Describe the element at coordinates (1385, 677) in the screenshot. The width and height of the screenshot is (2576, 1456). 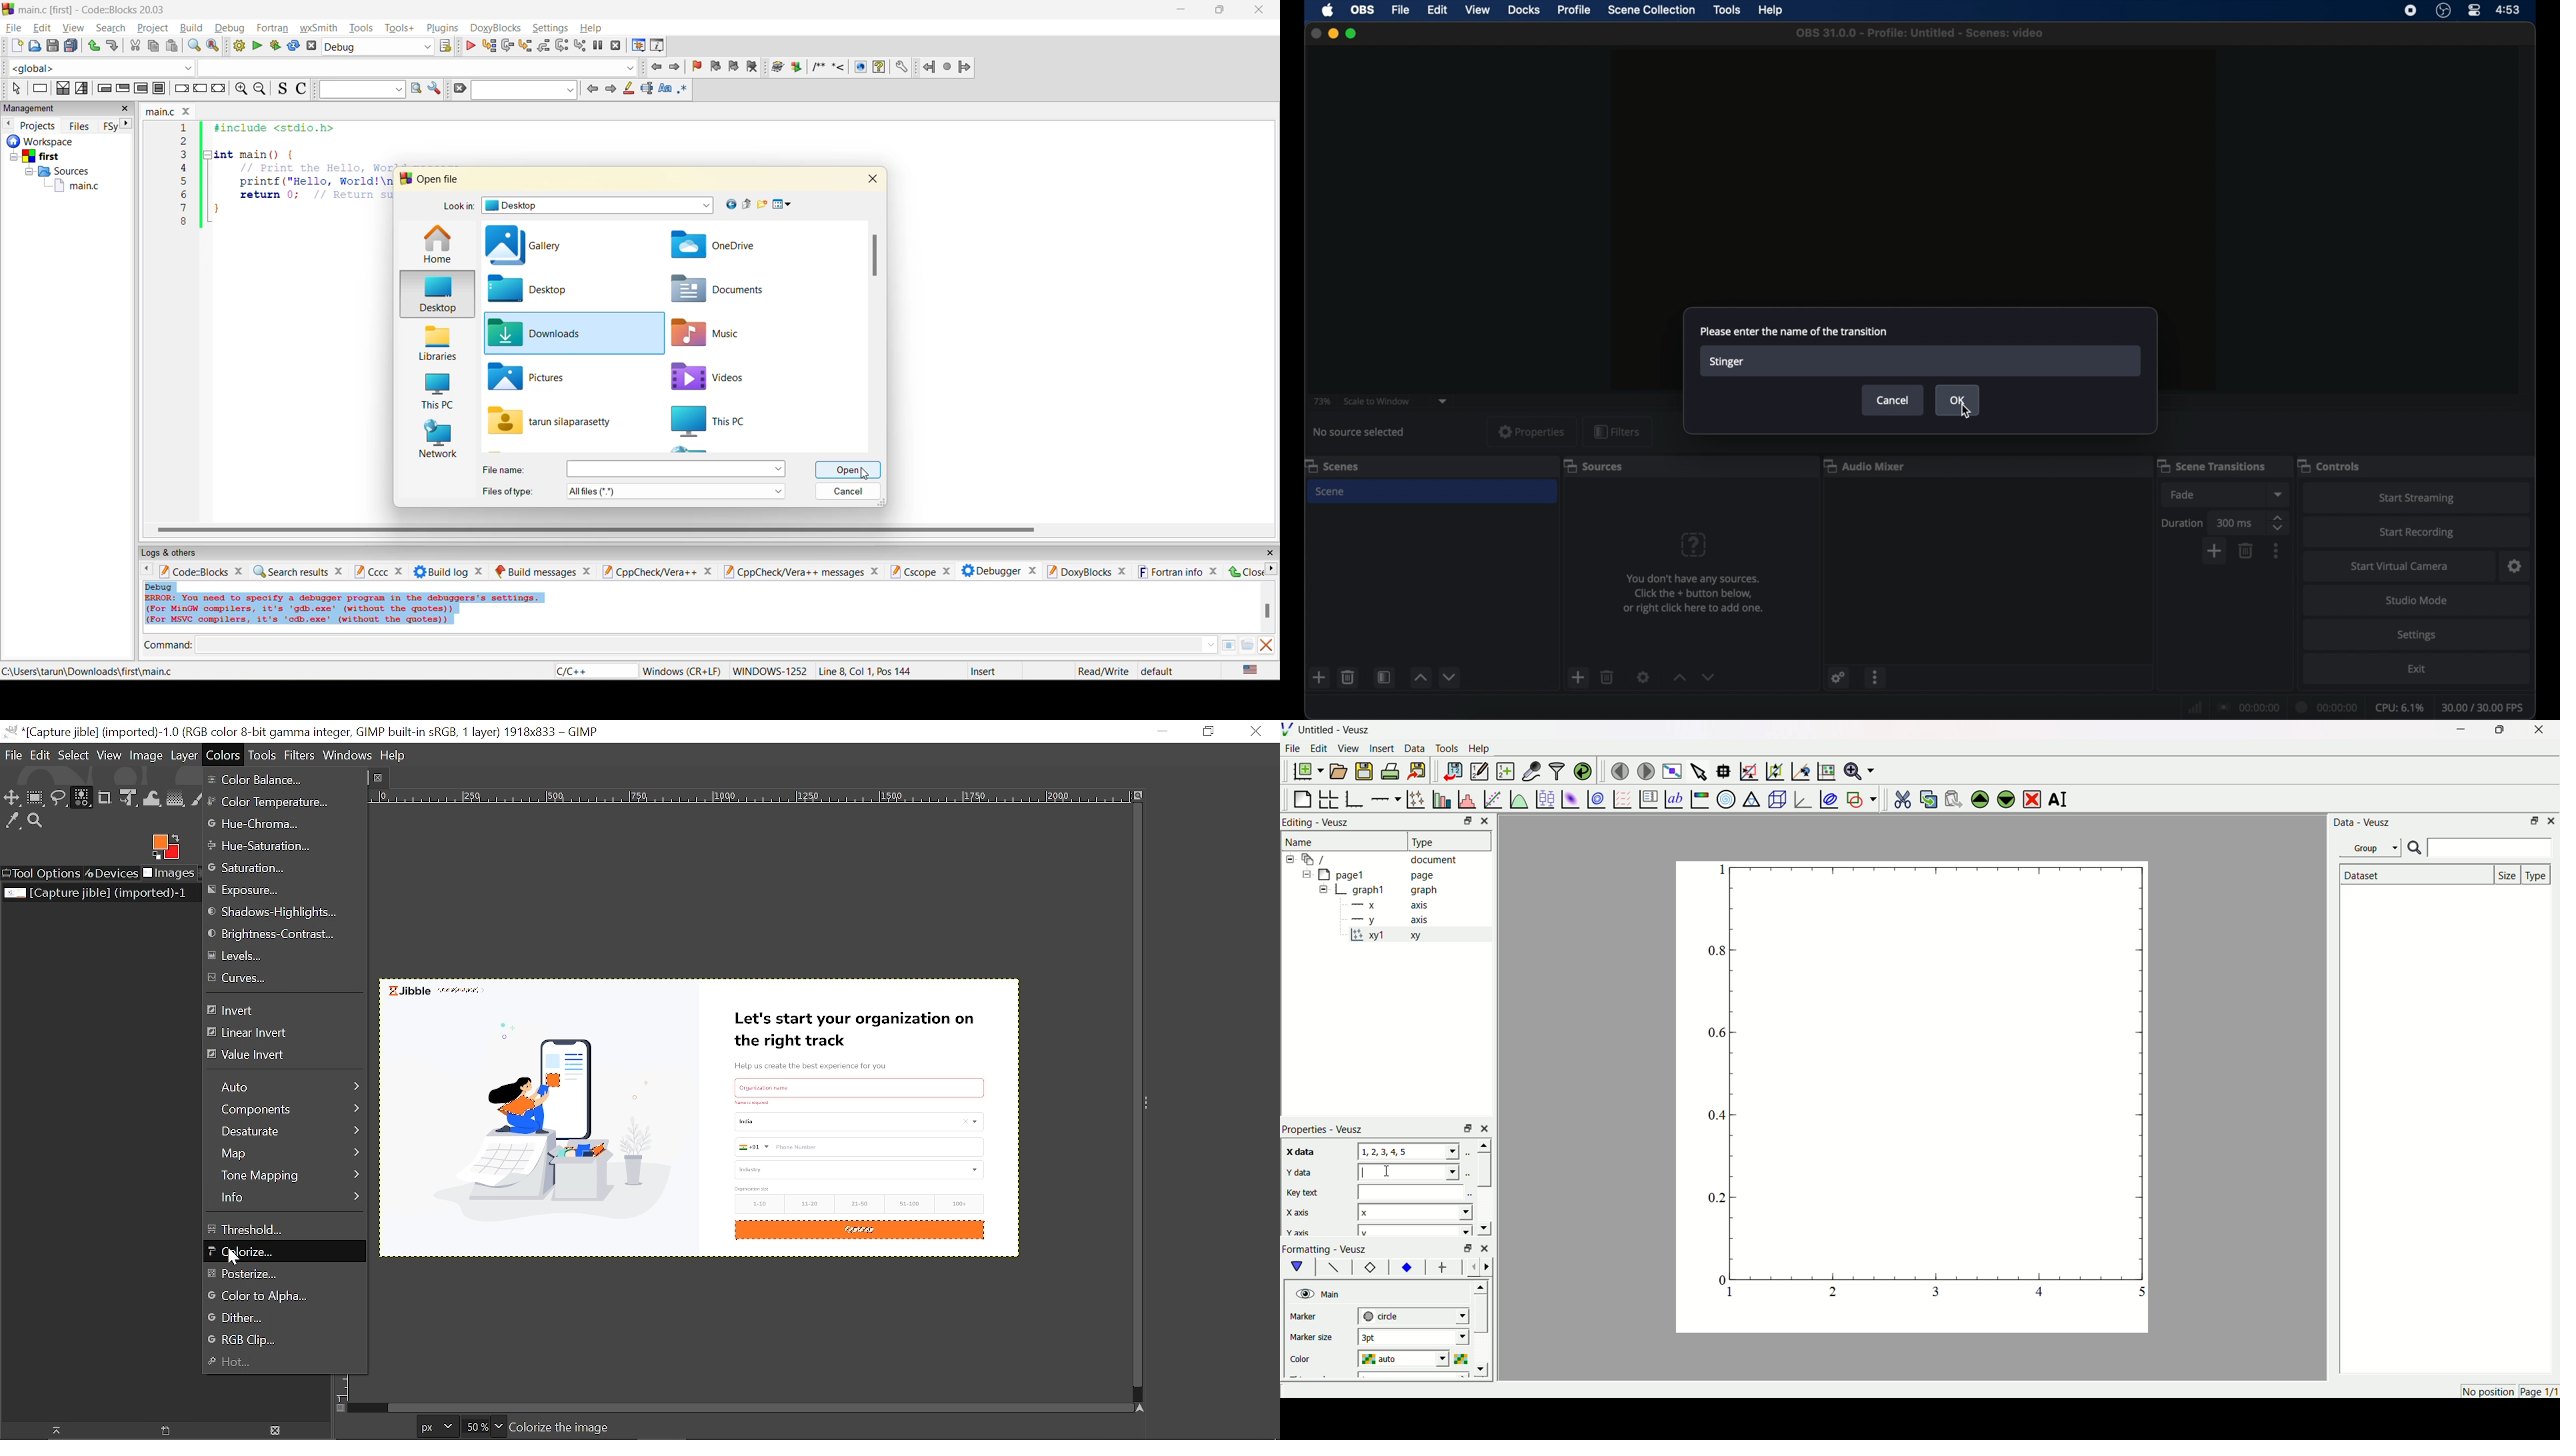
I see `scene filters` at that location.